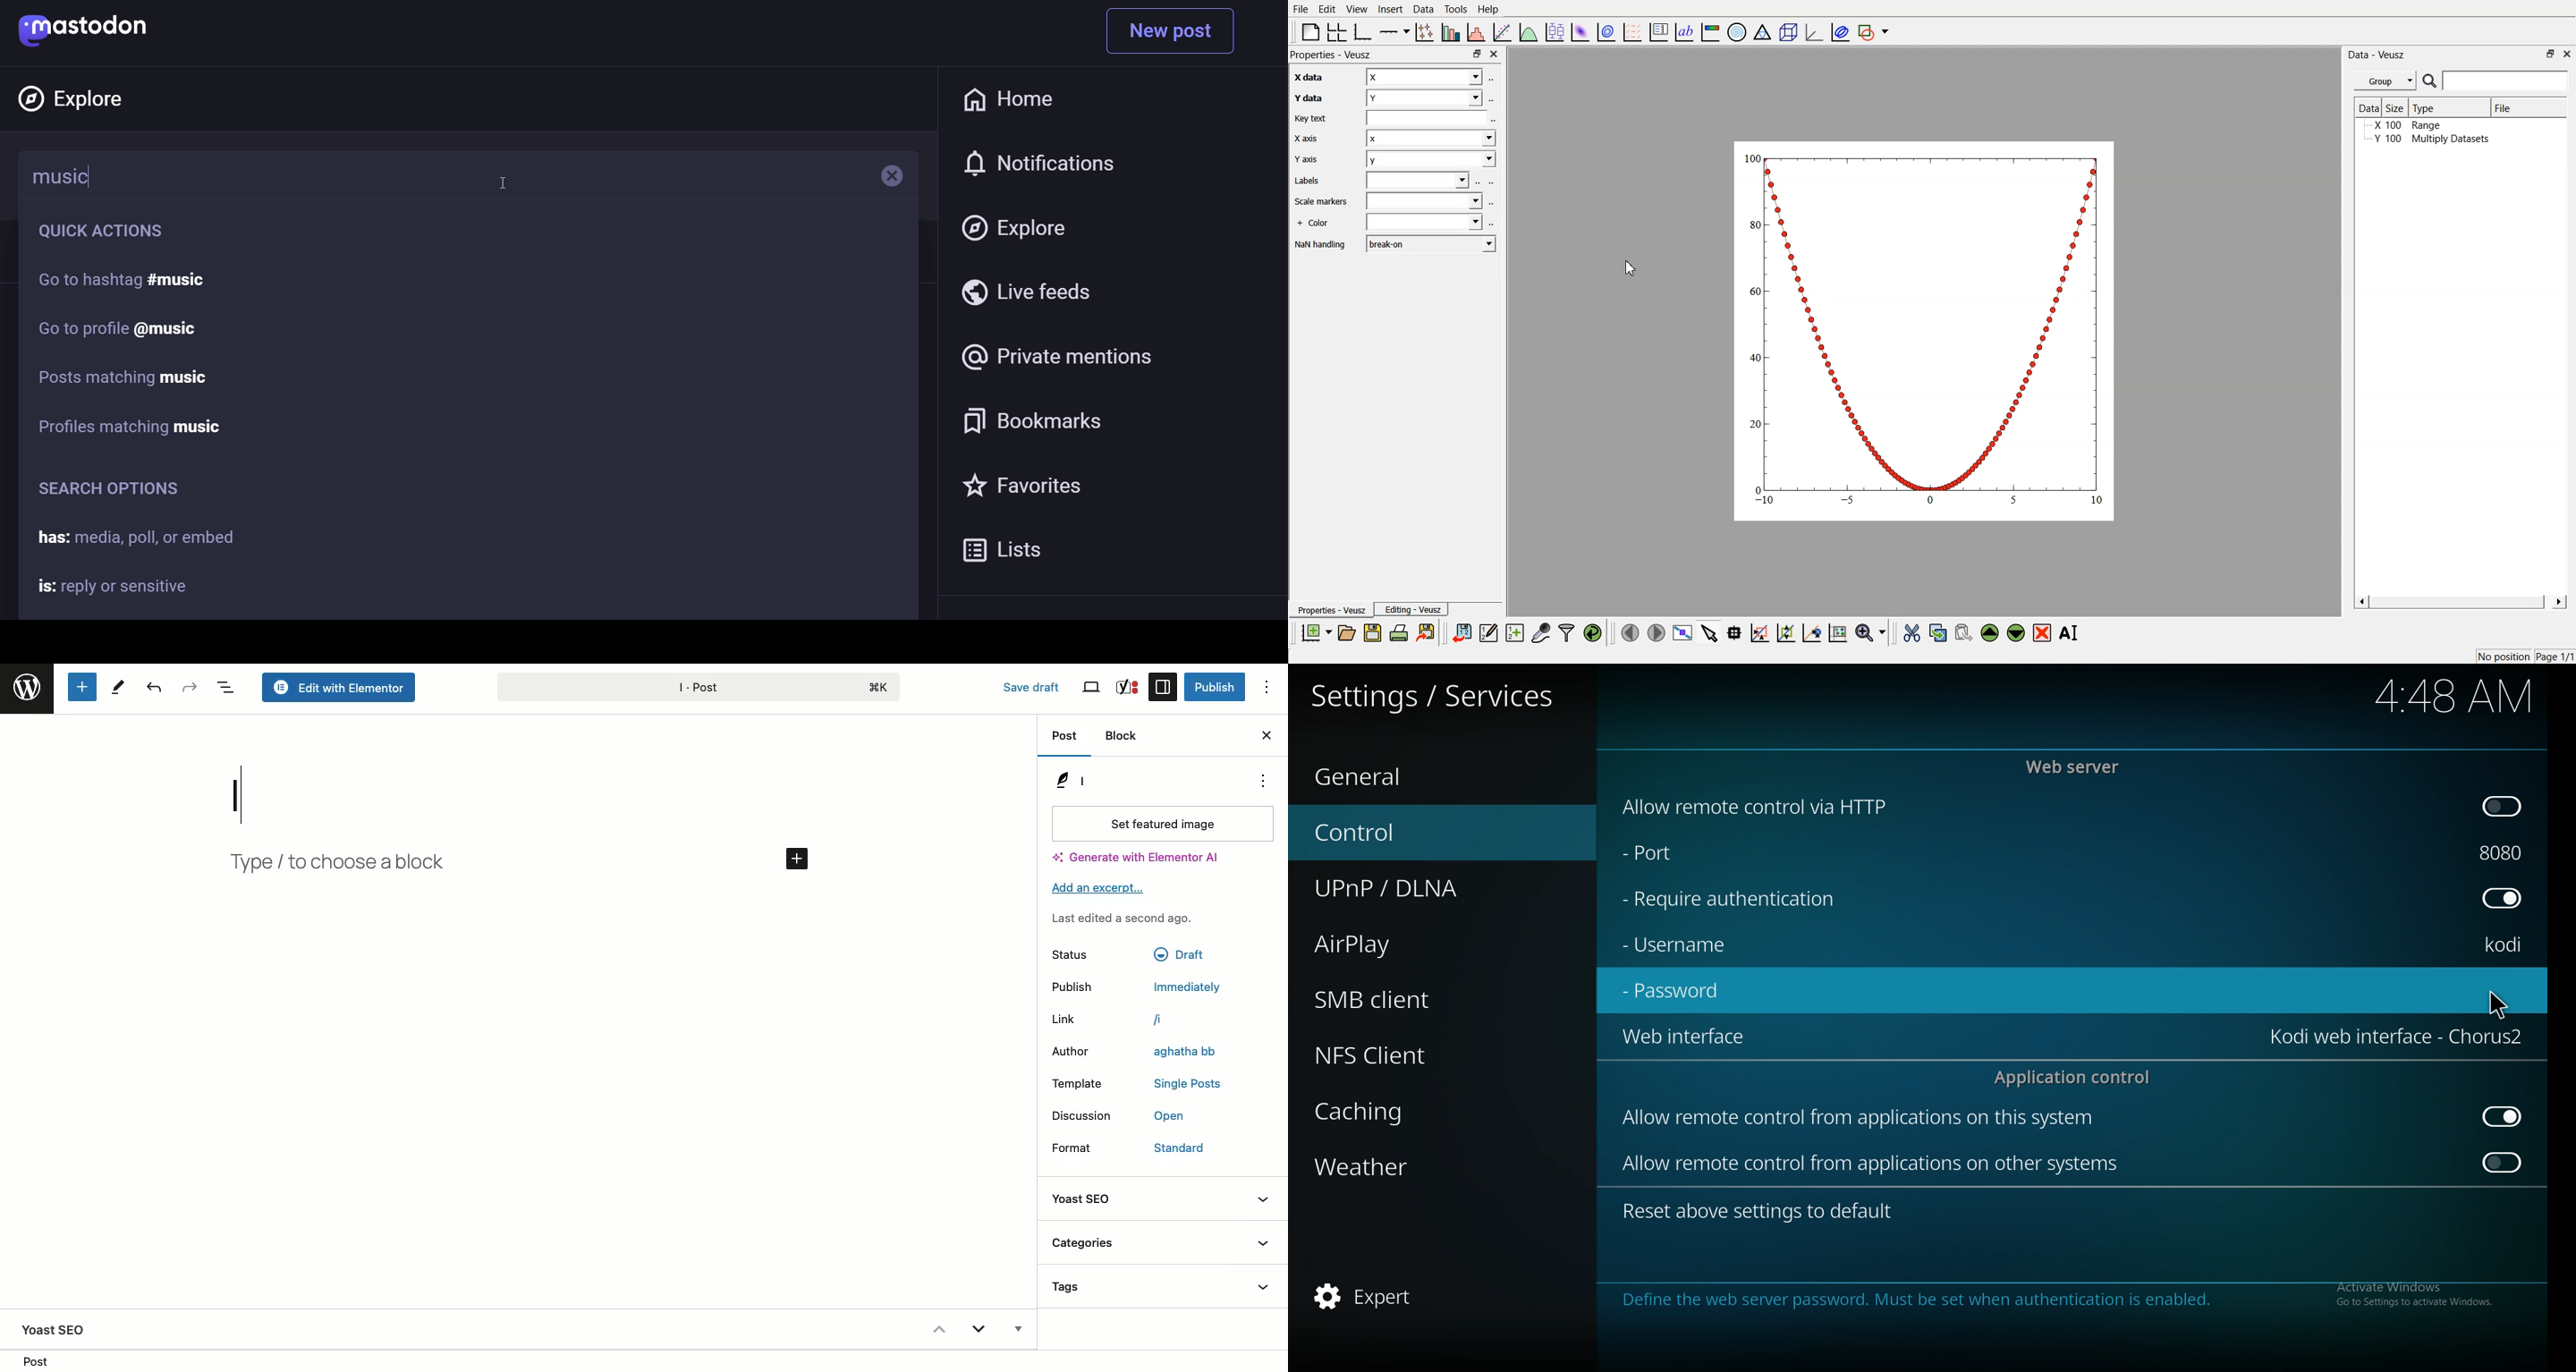 The image size is (2576, 1372). I want to click on password, so click(1680, 992).